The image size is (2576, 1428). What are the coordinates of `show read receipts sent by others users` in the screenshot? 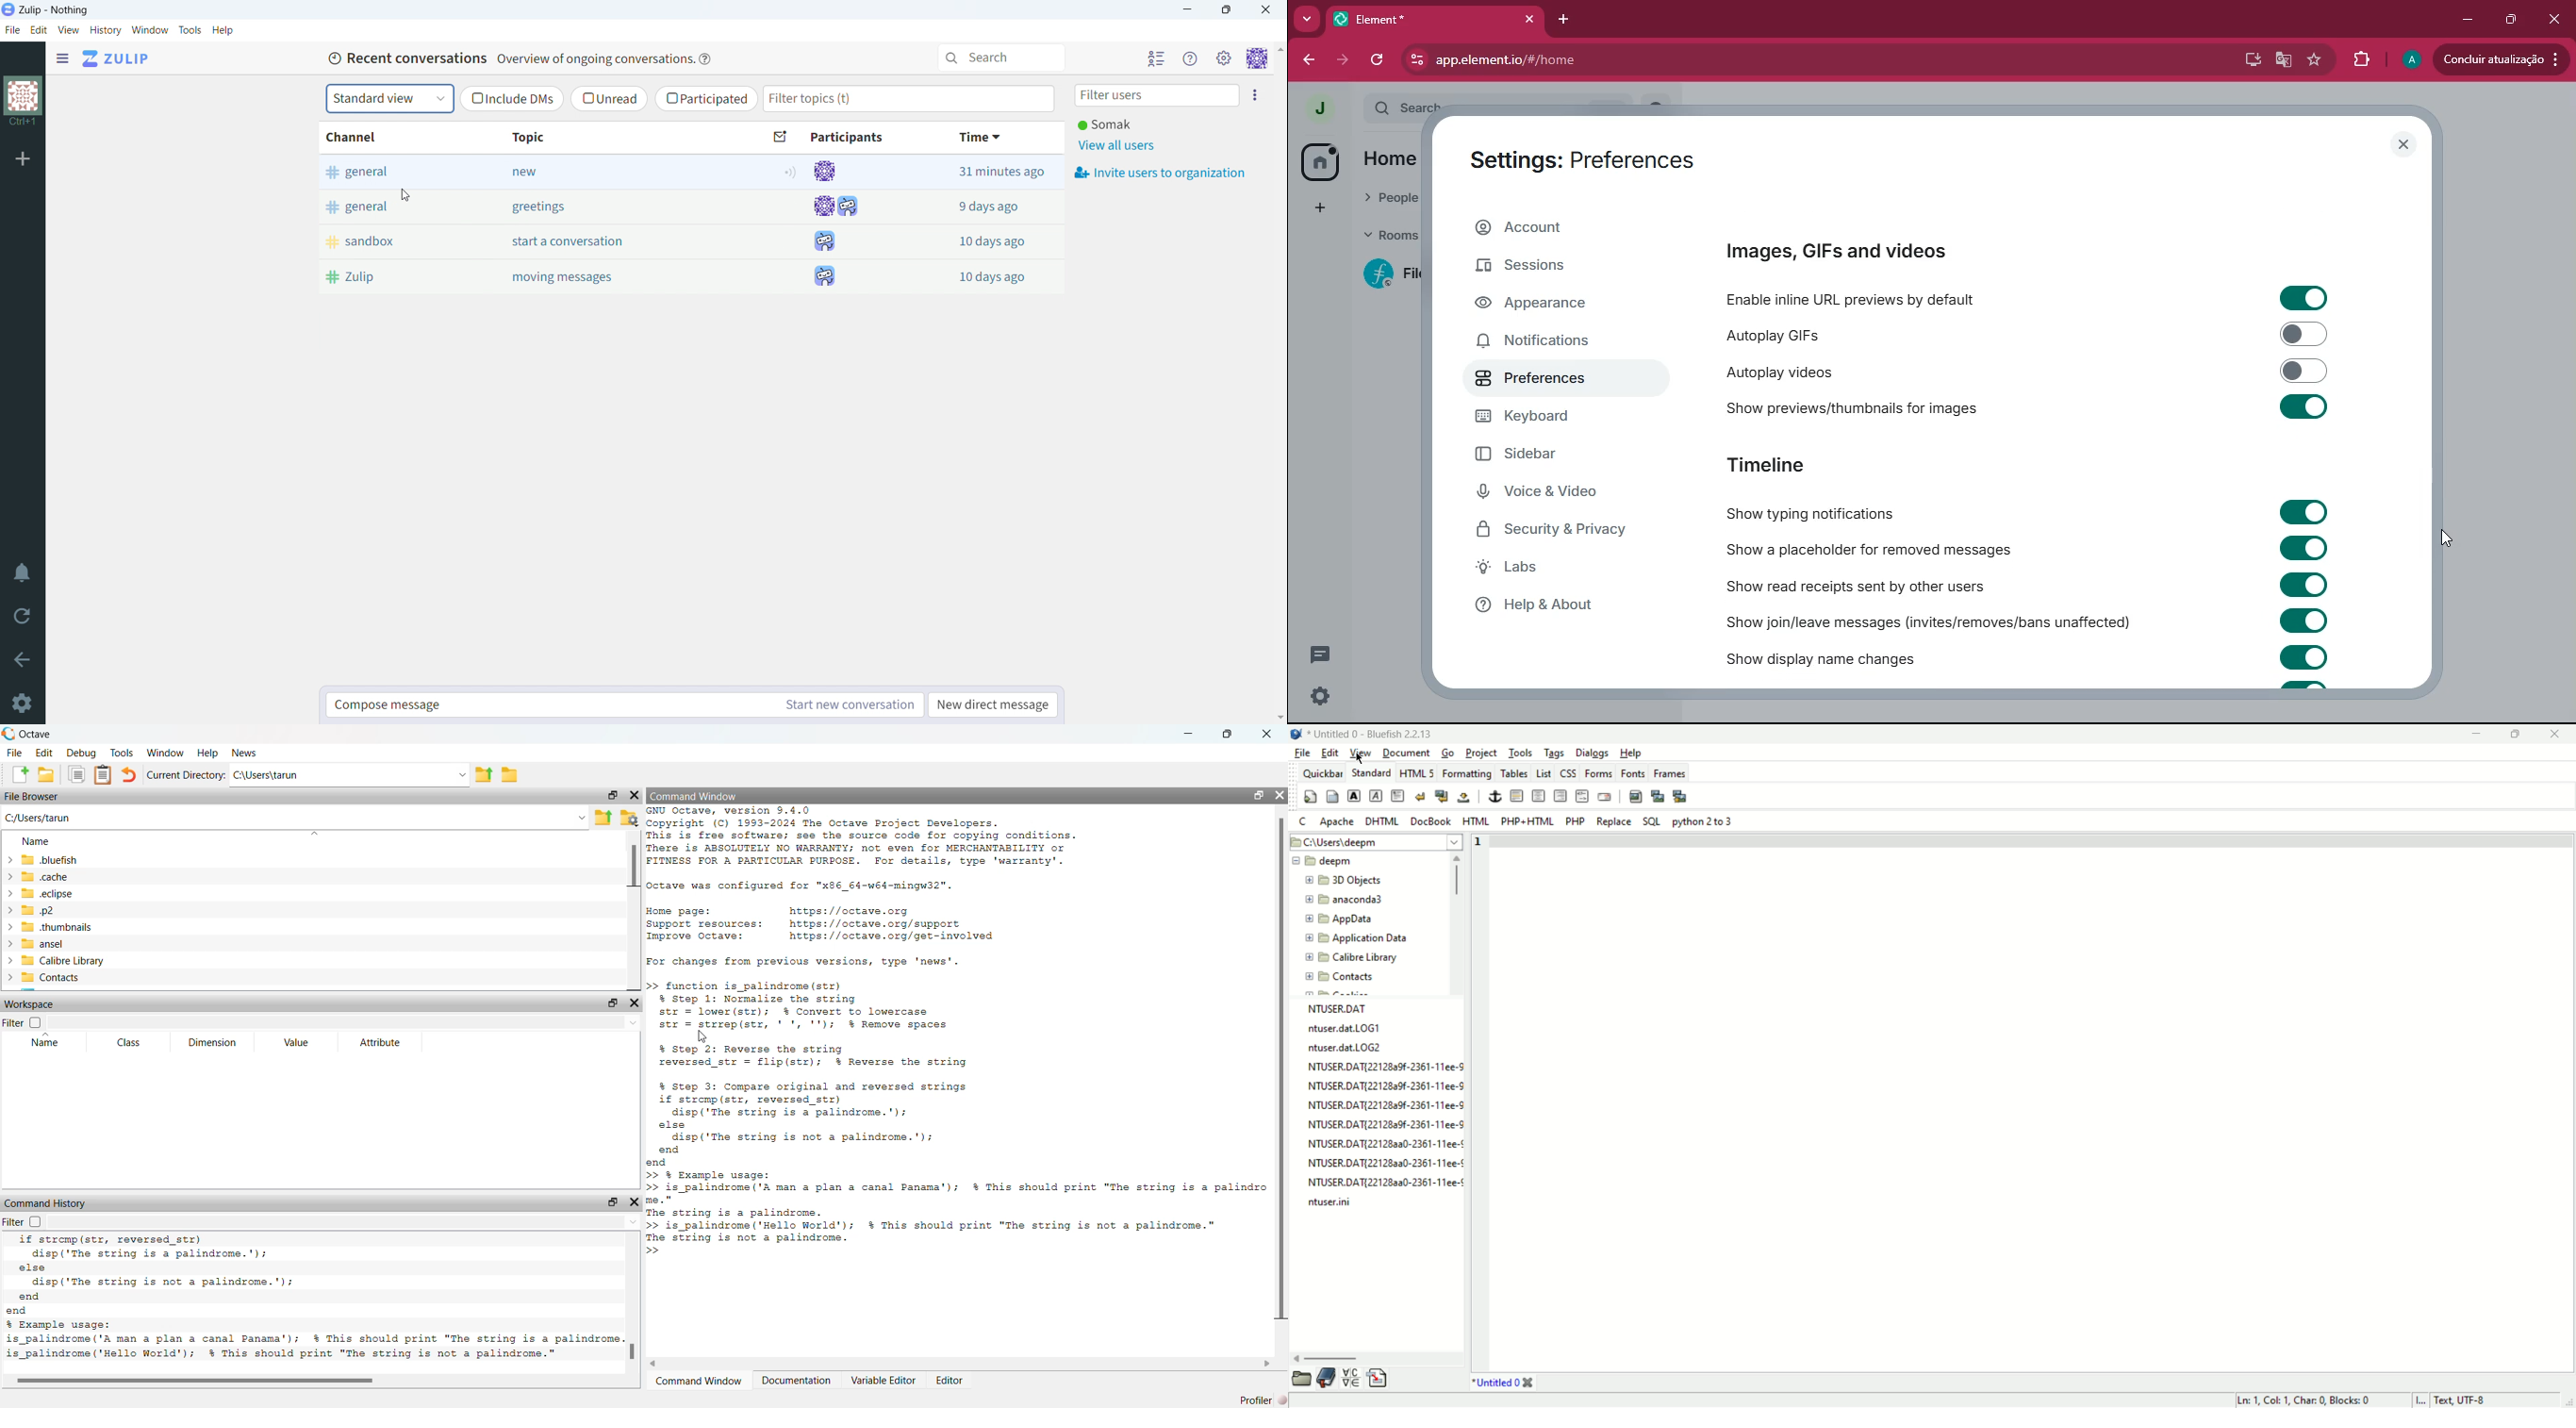 It's located at (1866, 584).